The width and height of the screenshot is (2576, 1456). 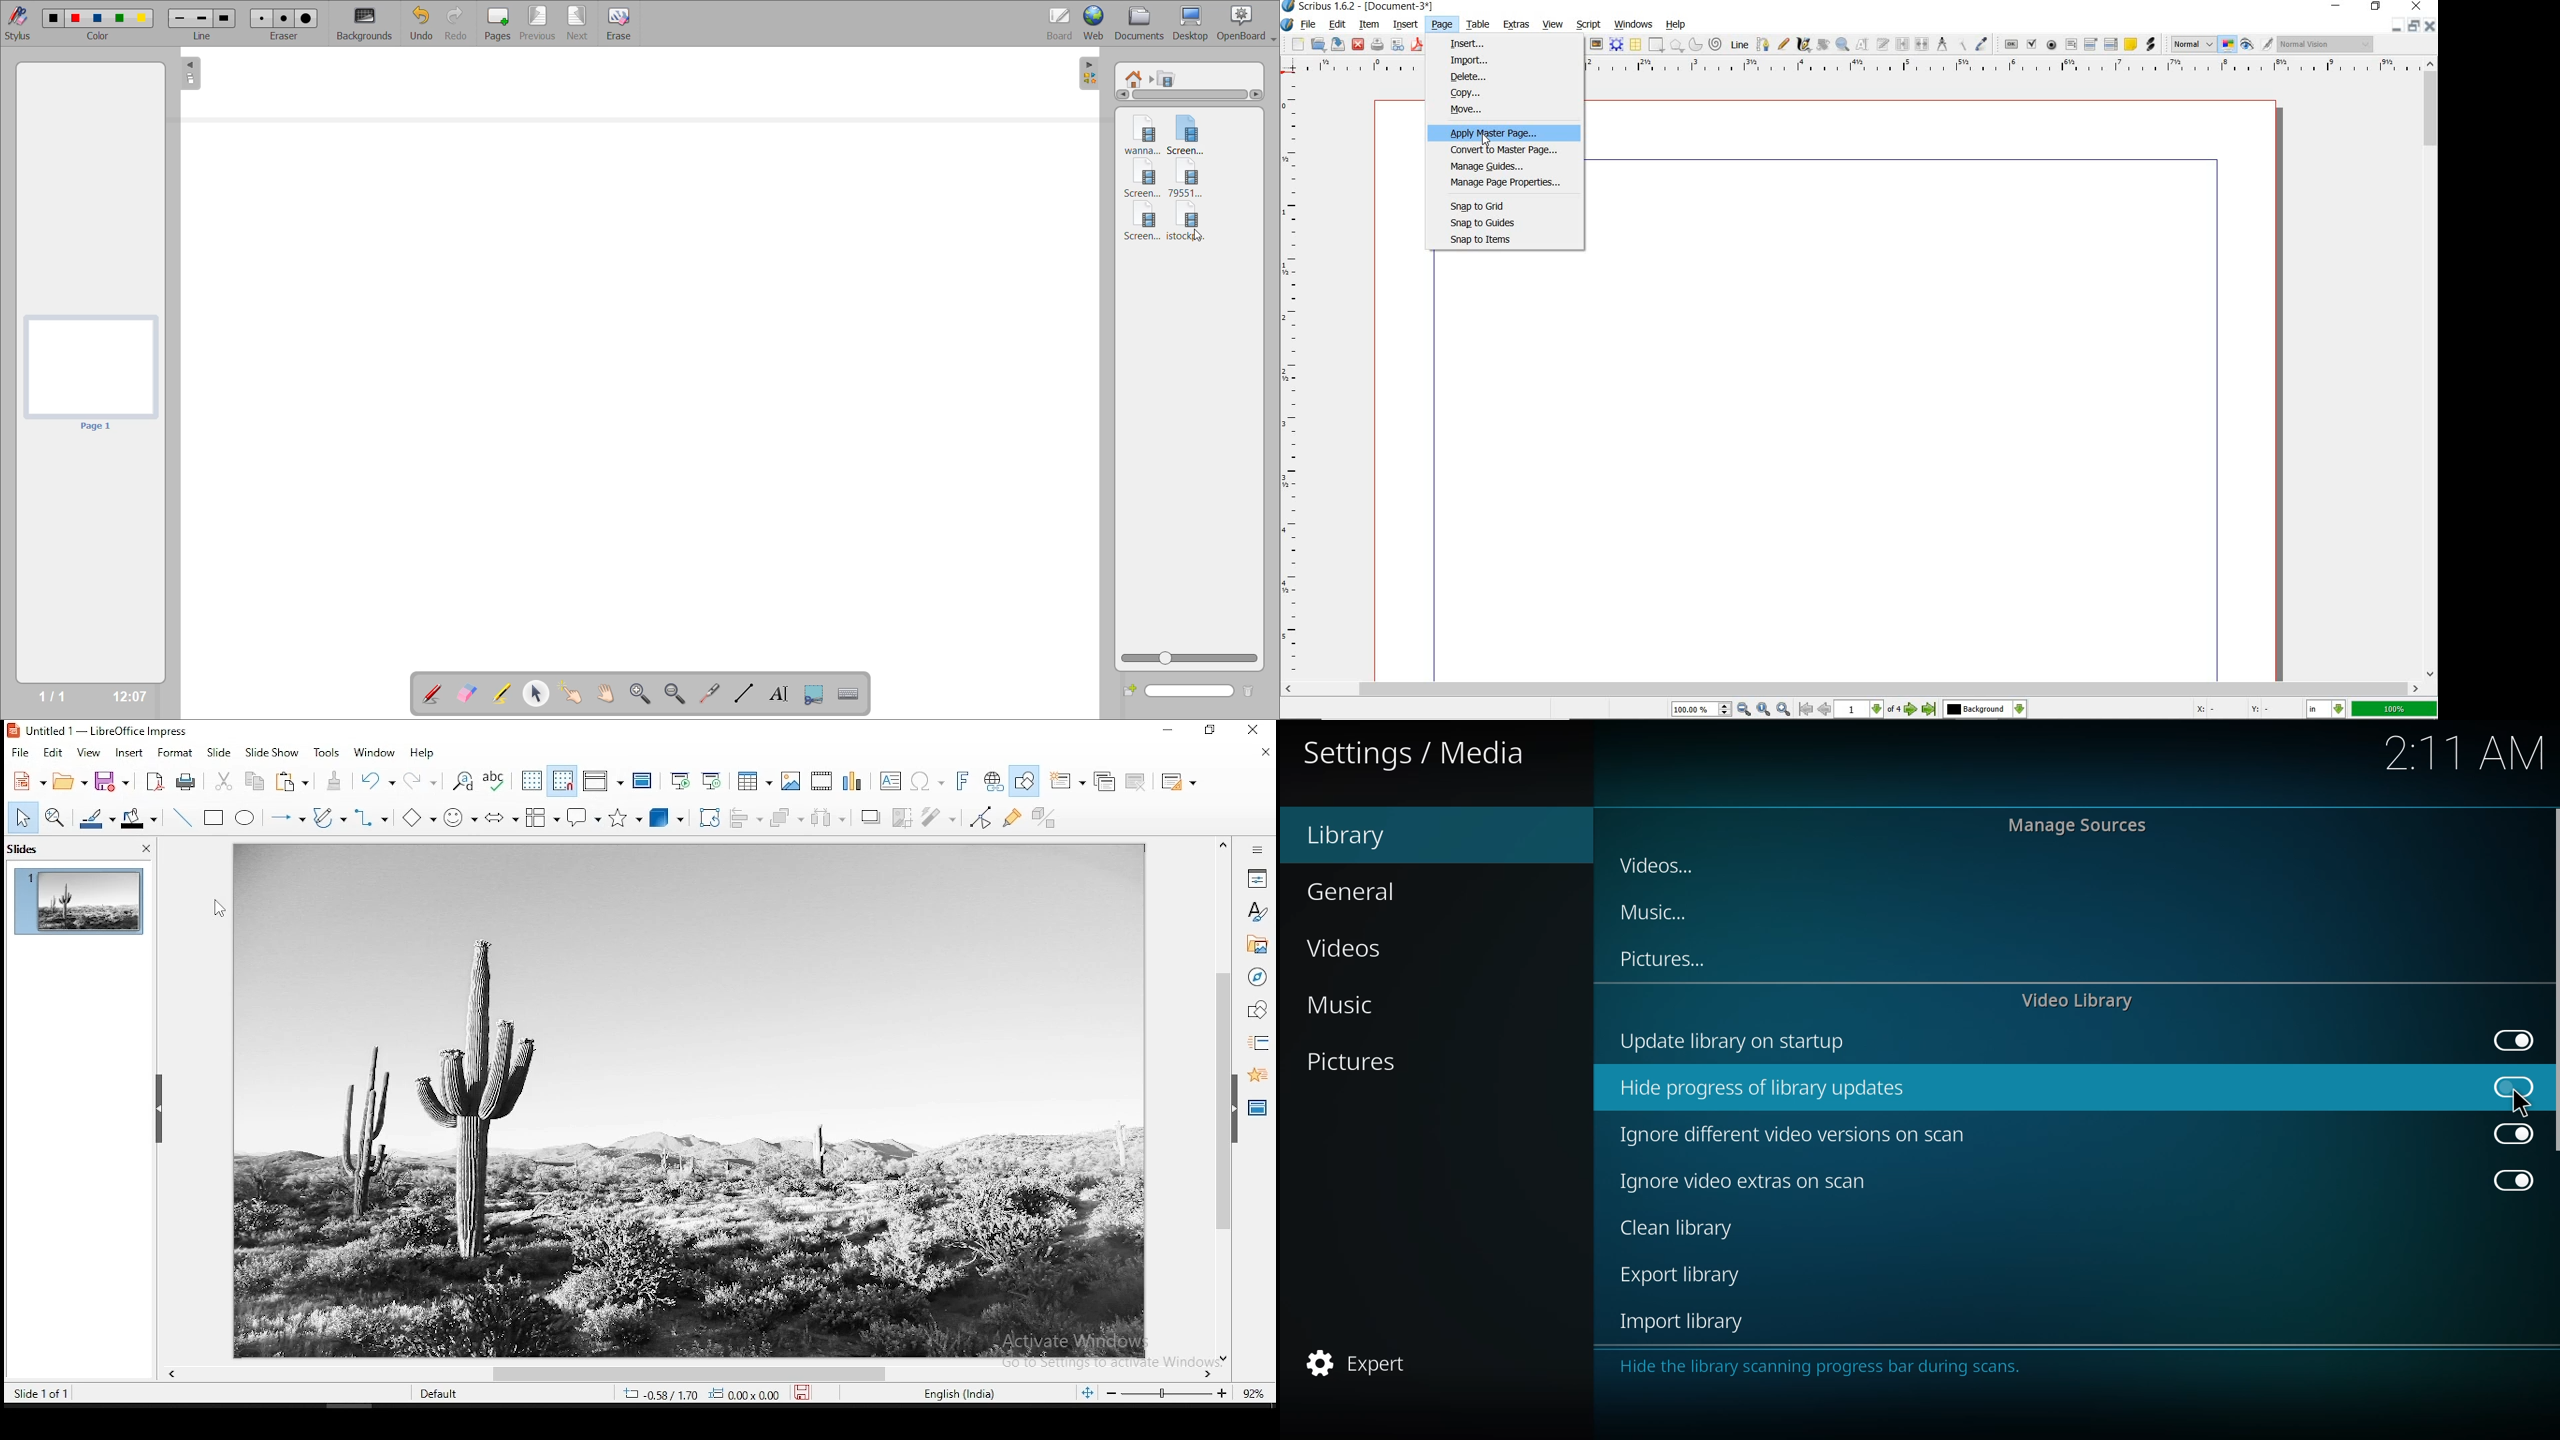 What do you see at coordinates (661, 1393) in the screenshot?
I see `-0.35/-0.26` at bounding box center [661, 1393].